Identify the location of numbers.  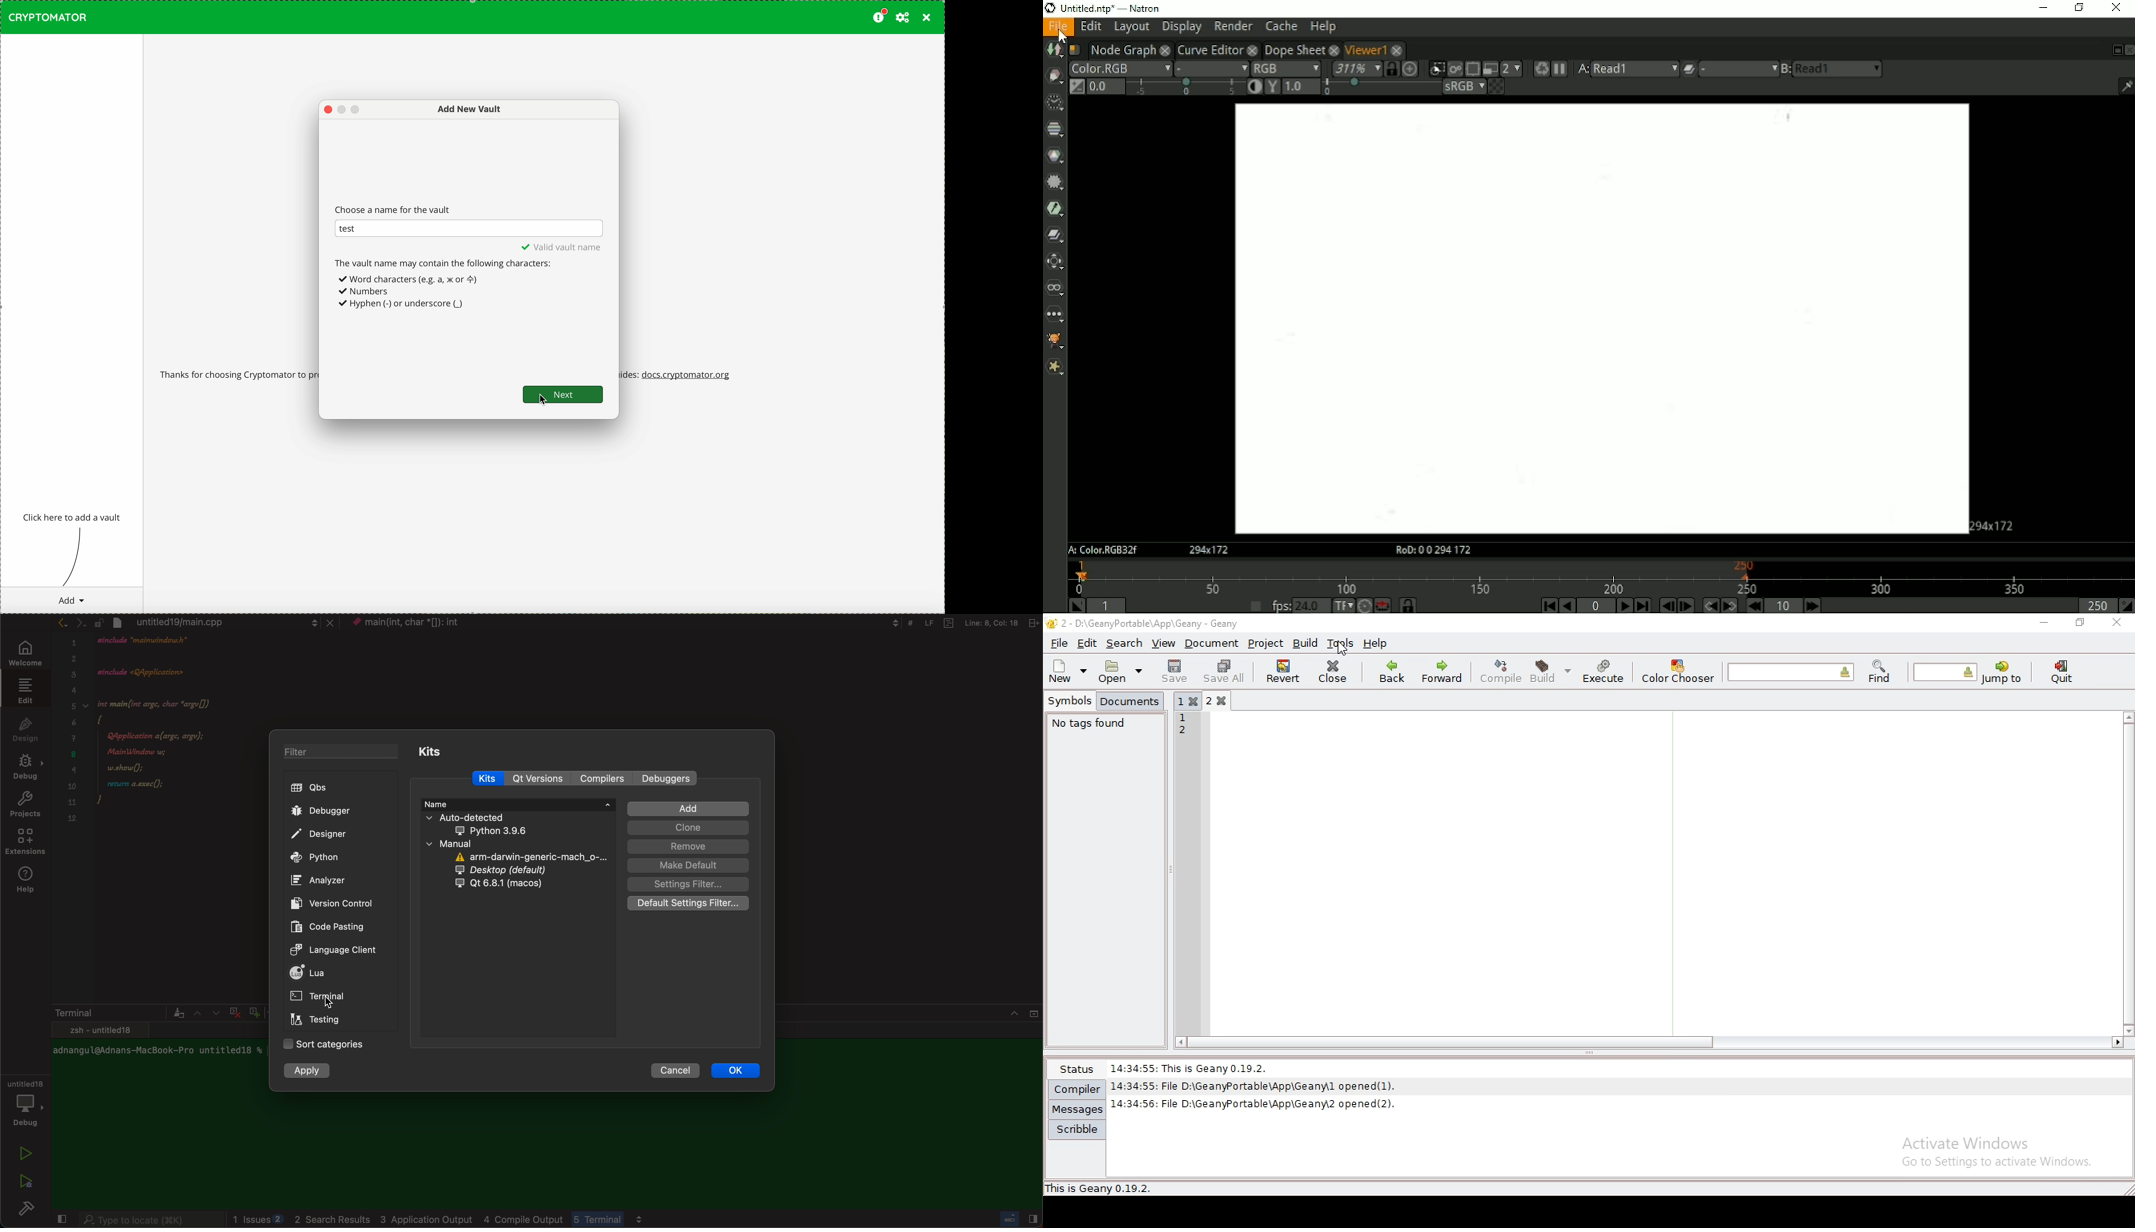
(73, 735).